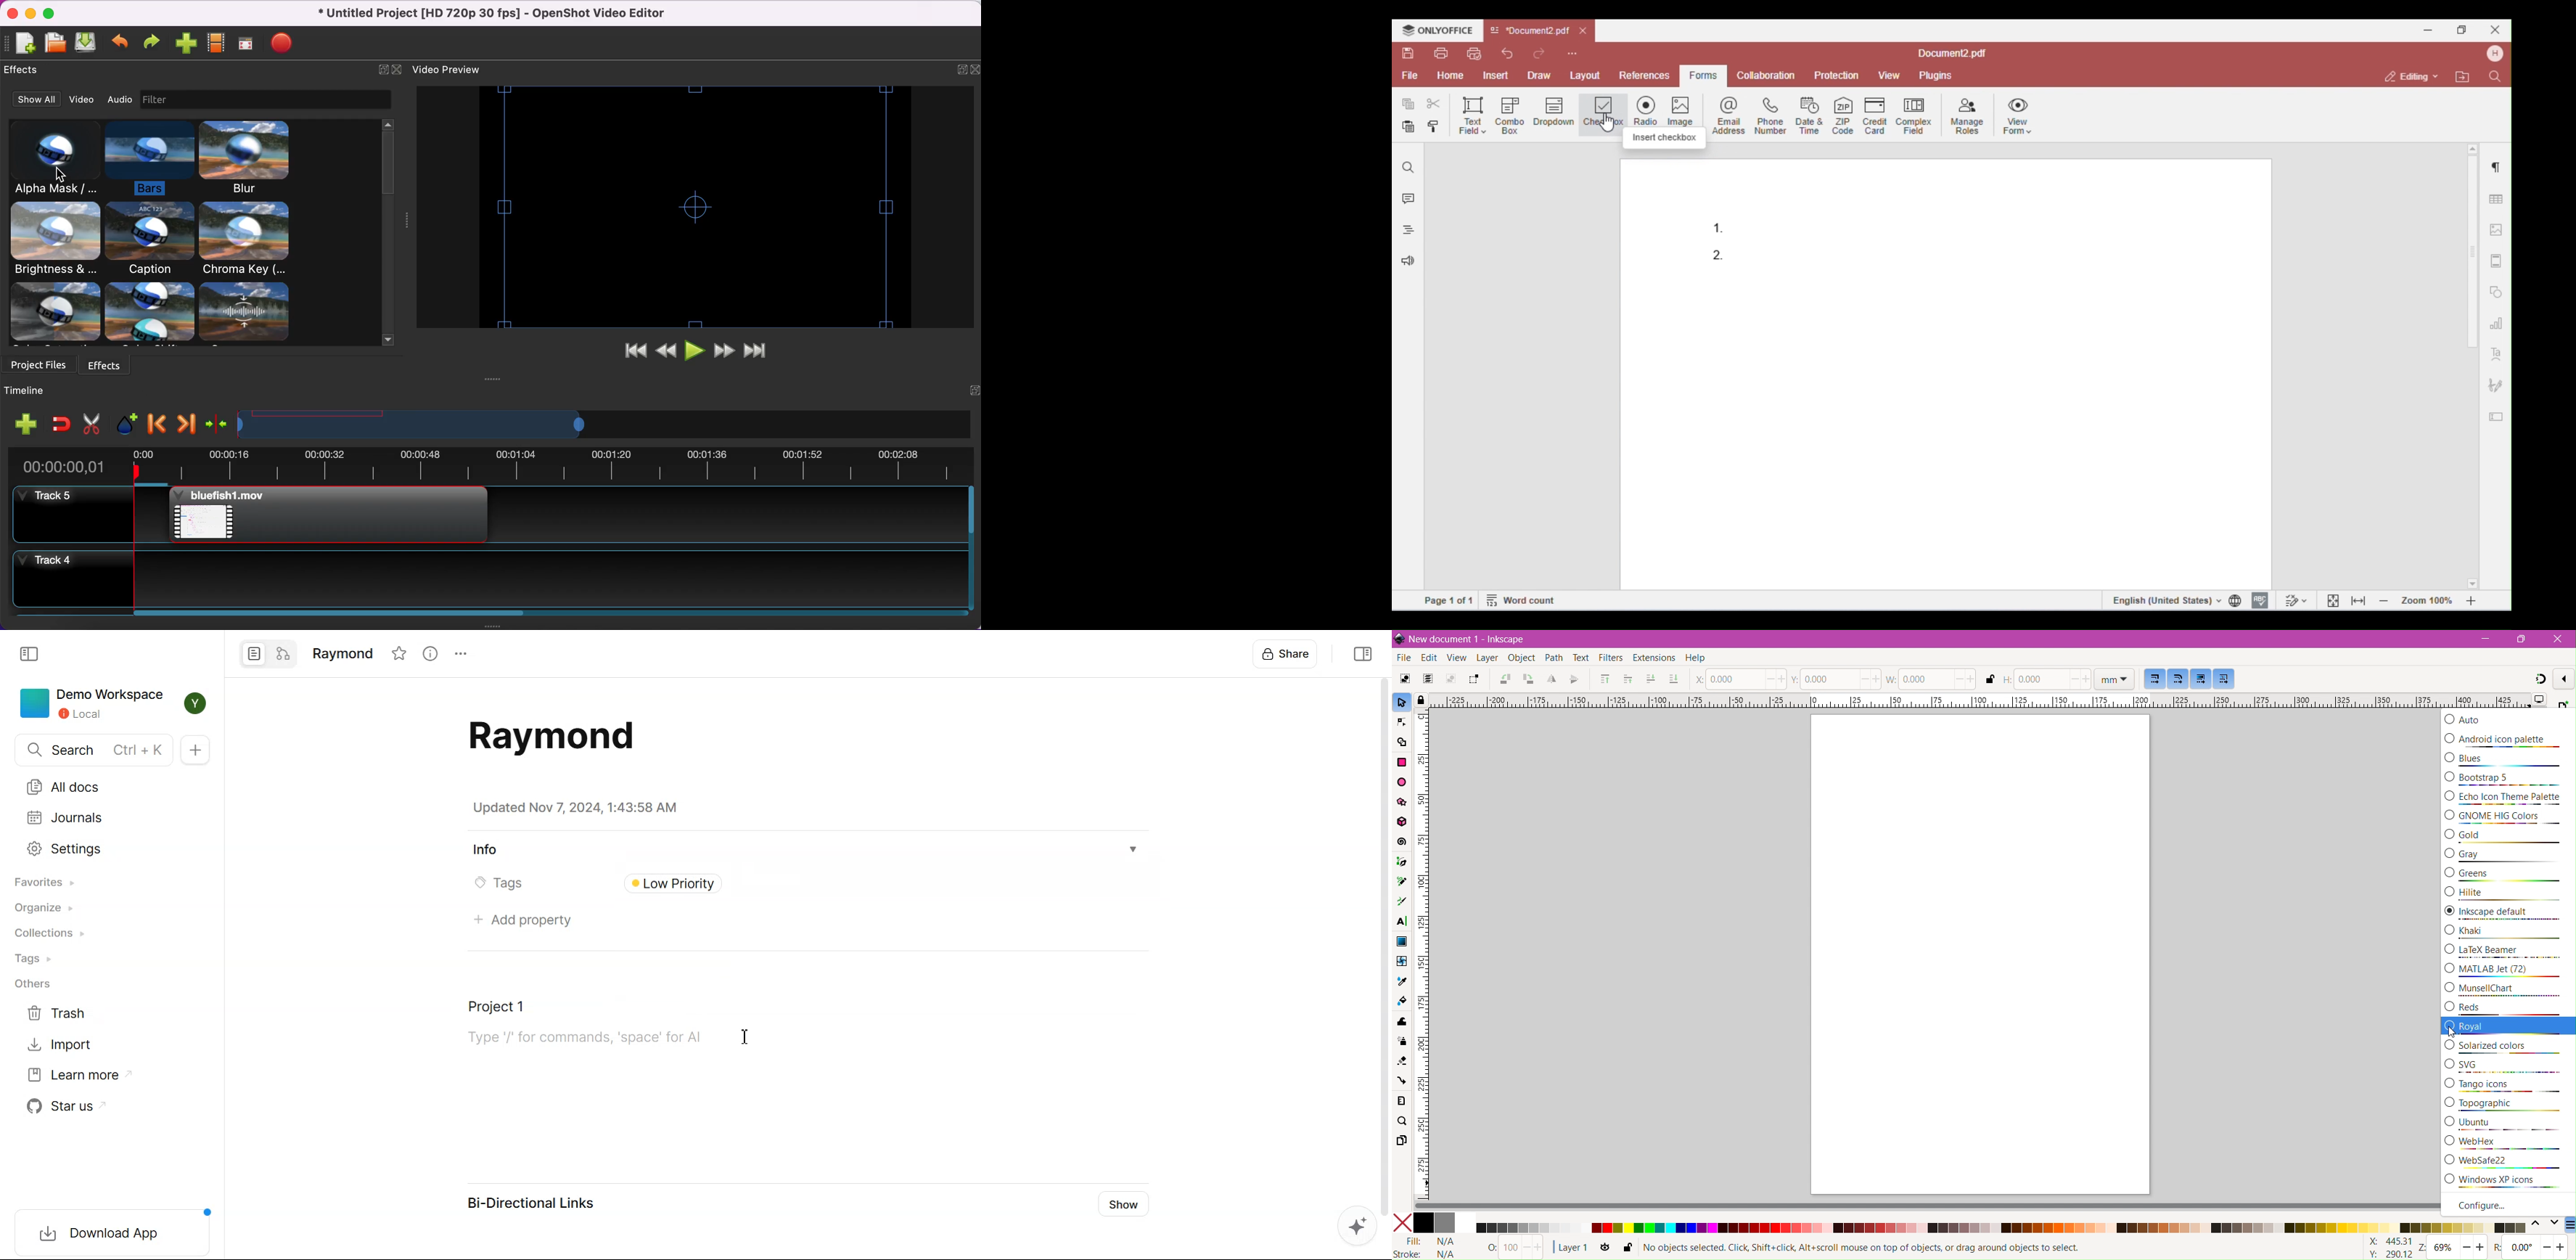 The image size is (2576, 1260). What do you see at coordinates (32, 985) in the screenshot?
I see `Others` at bounding box center [32, 985].